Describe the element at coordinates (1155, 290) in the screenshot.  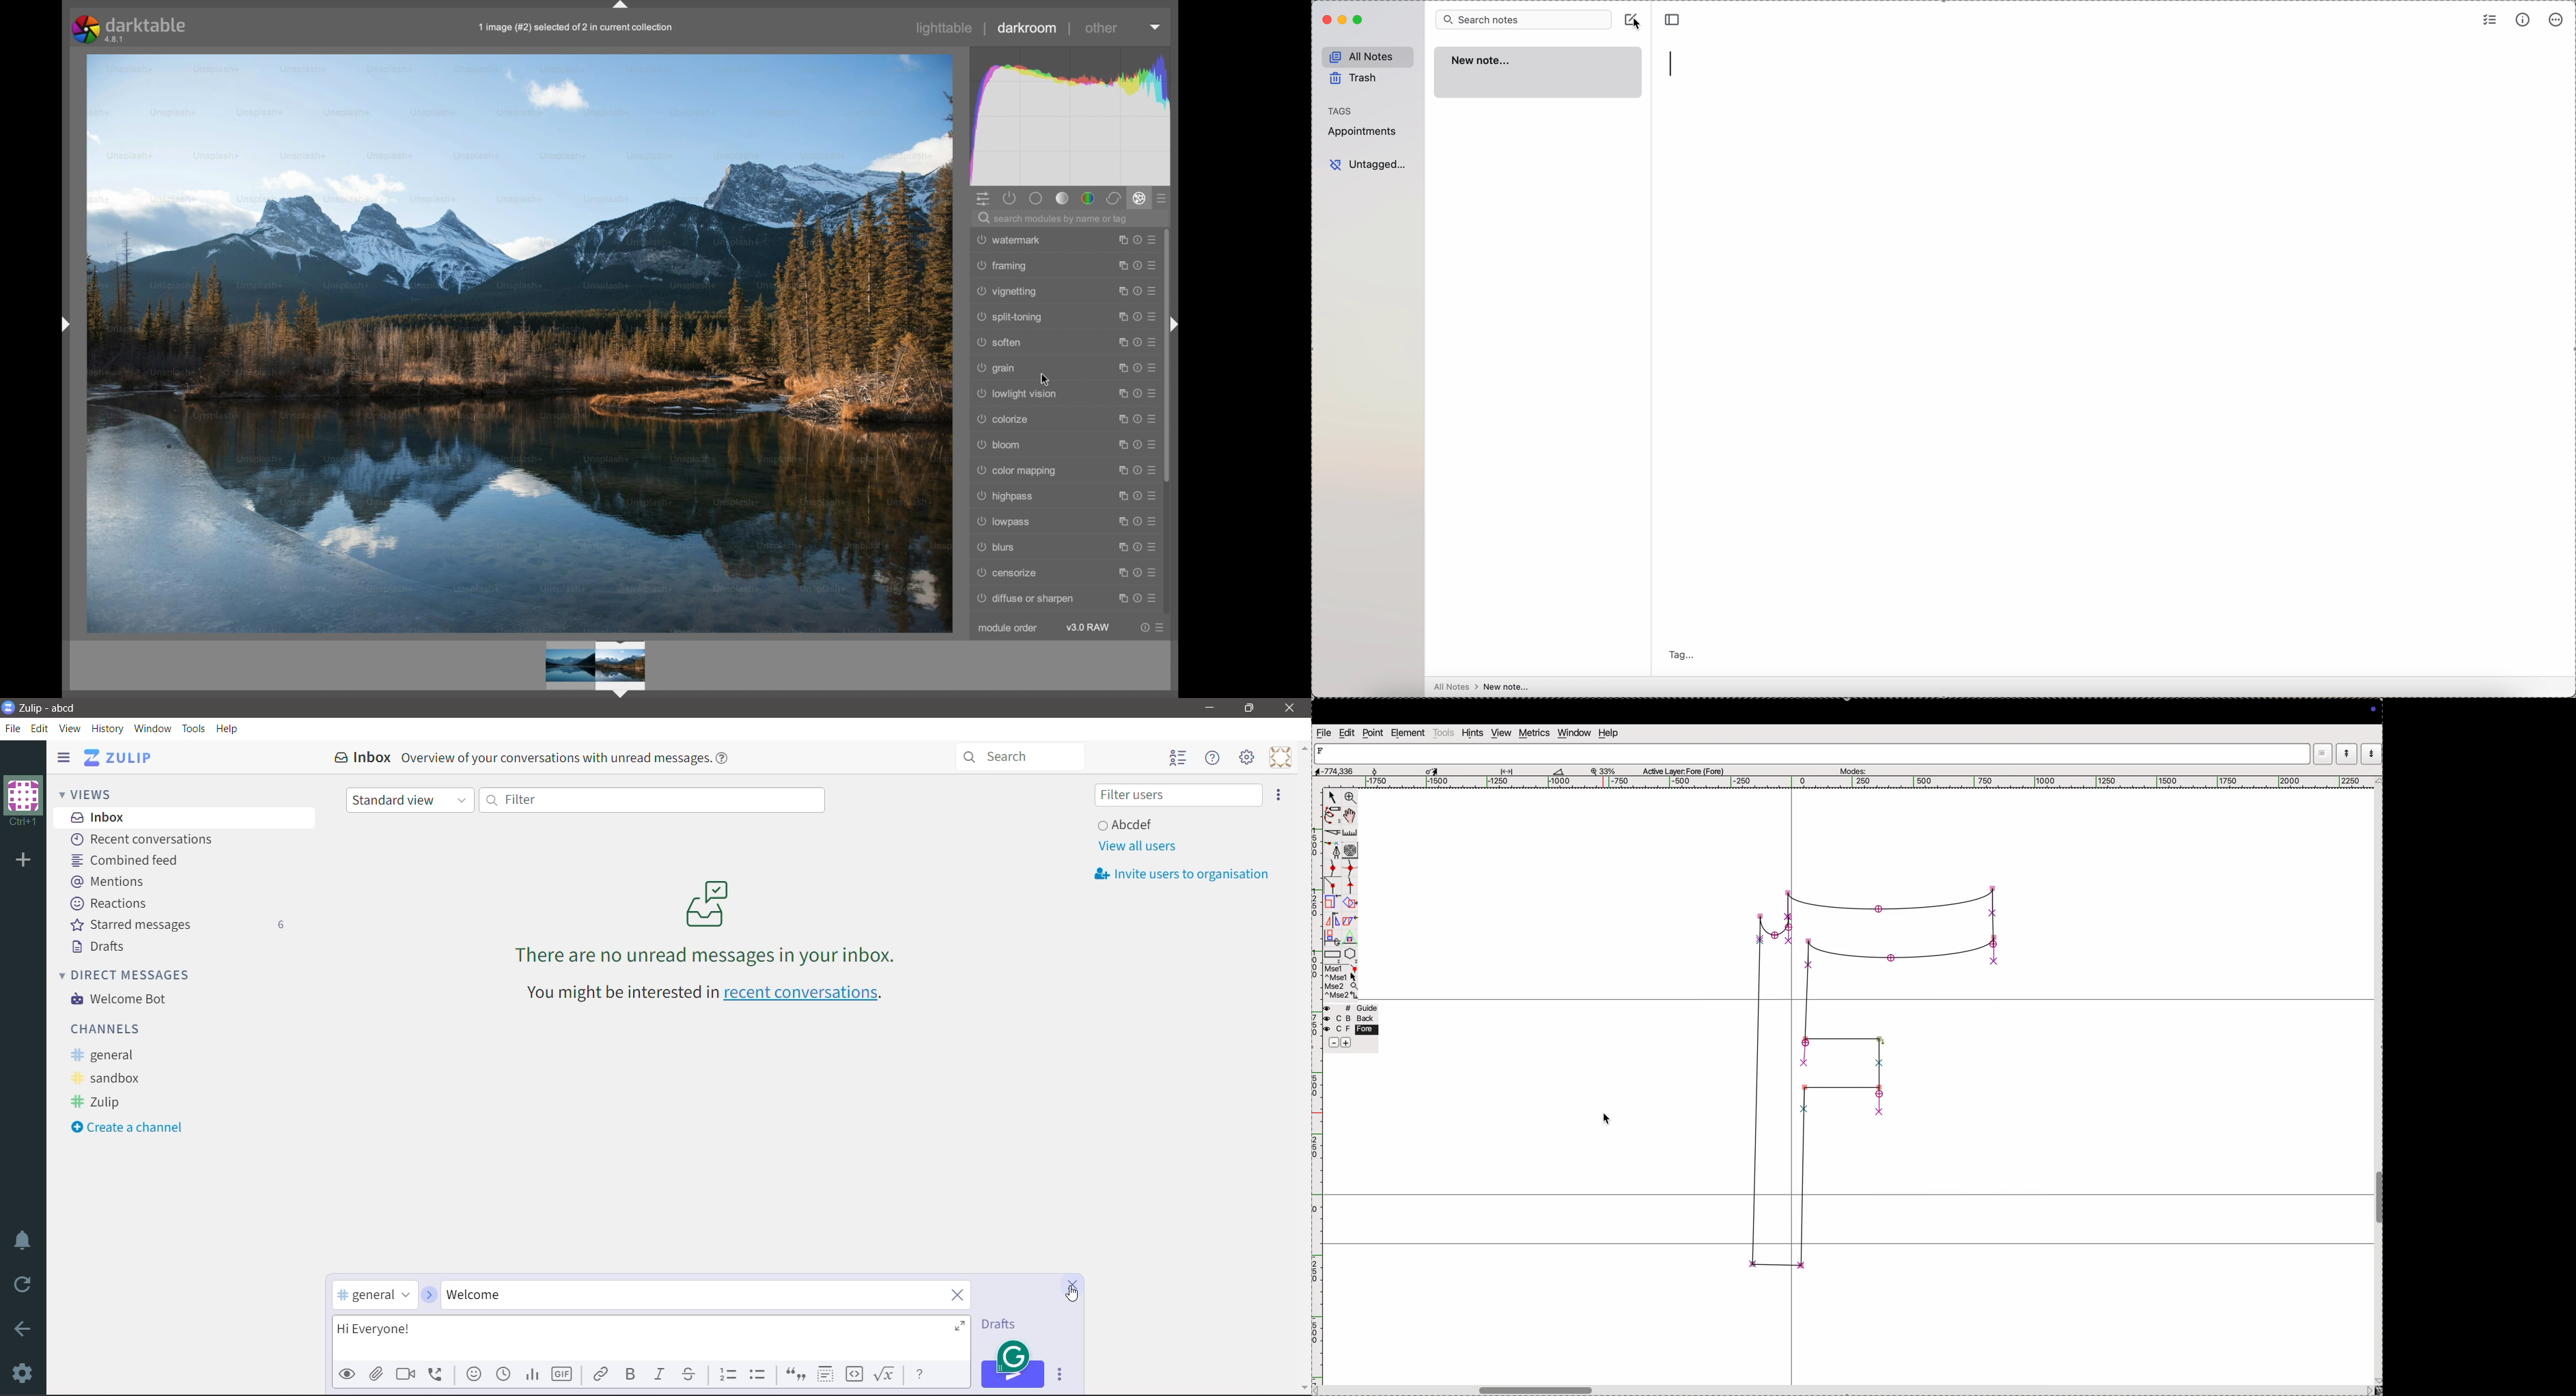
I see `presets` at that location.